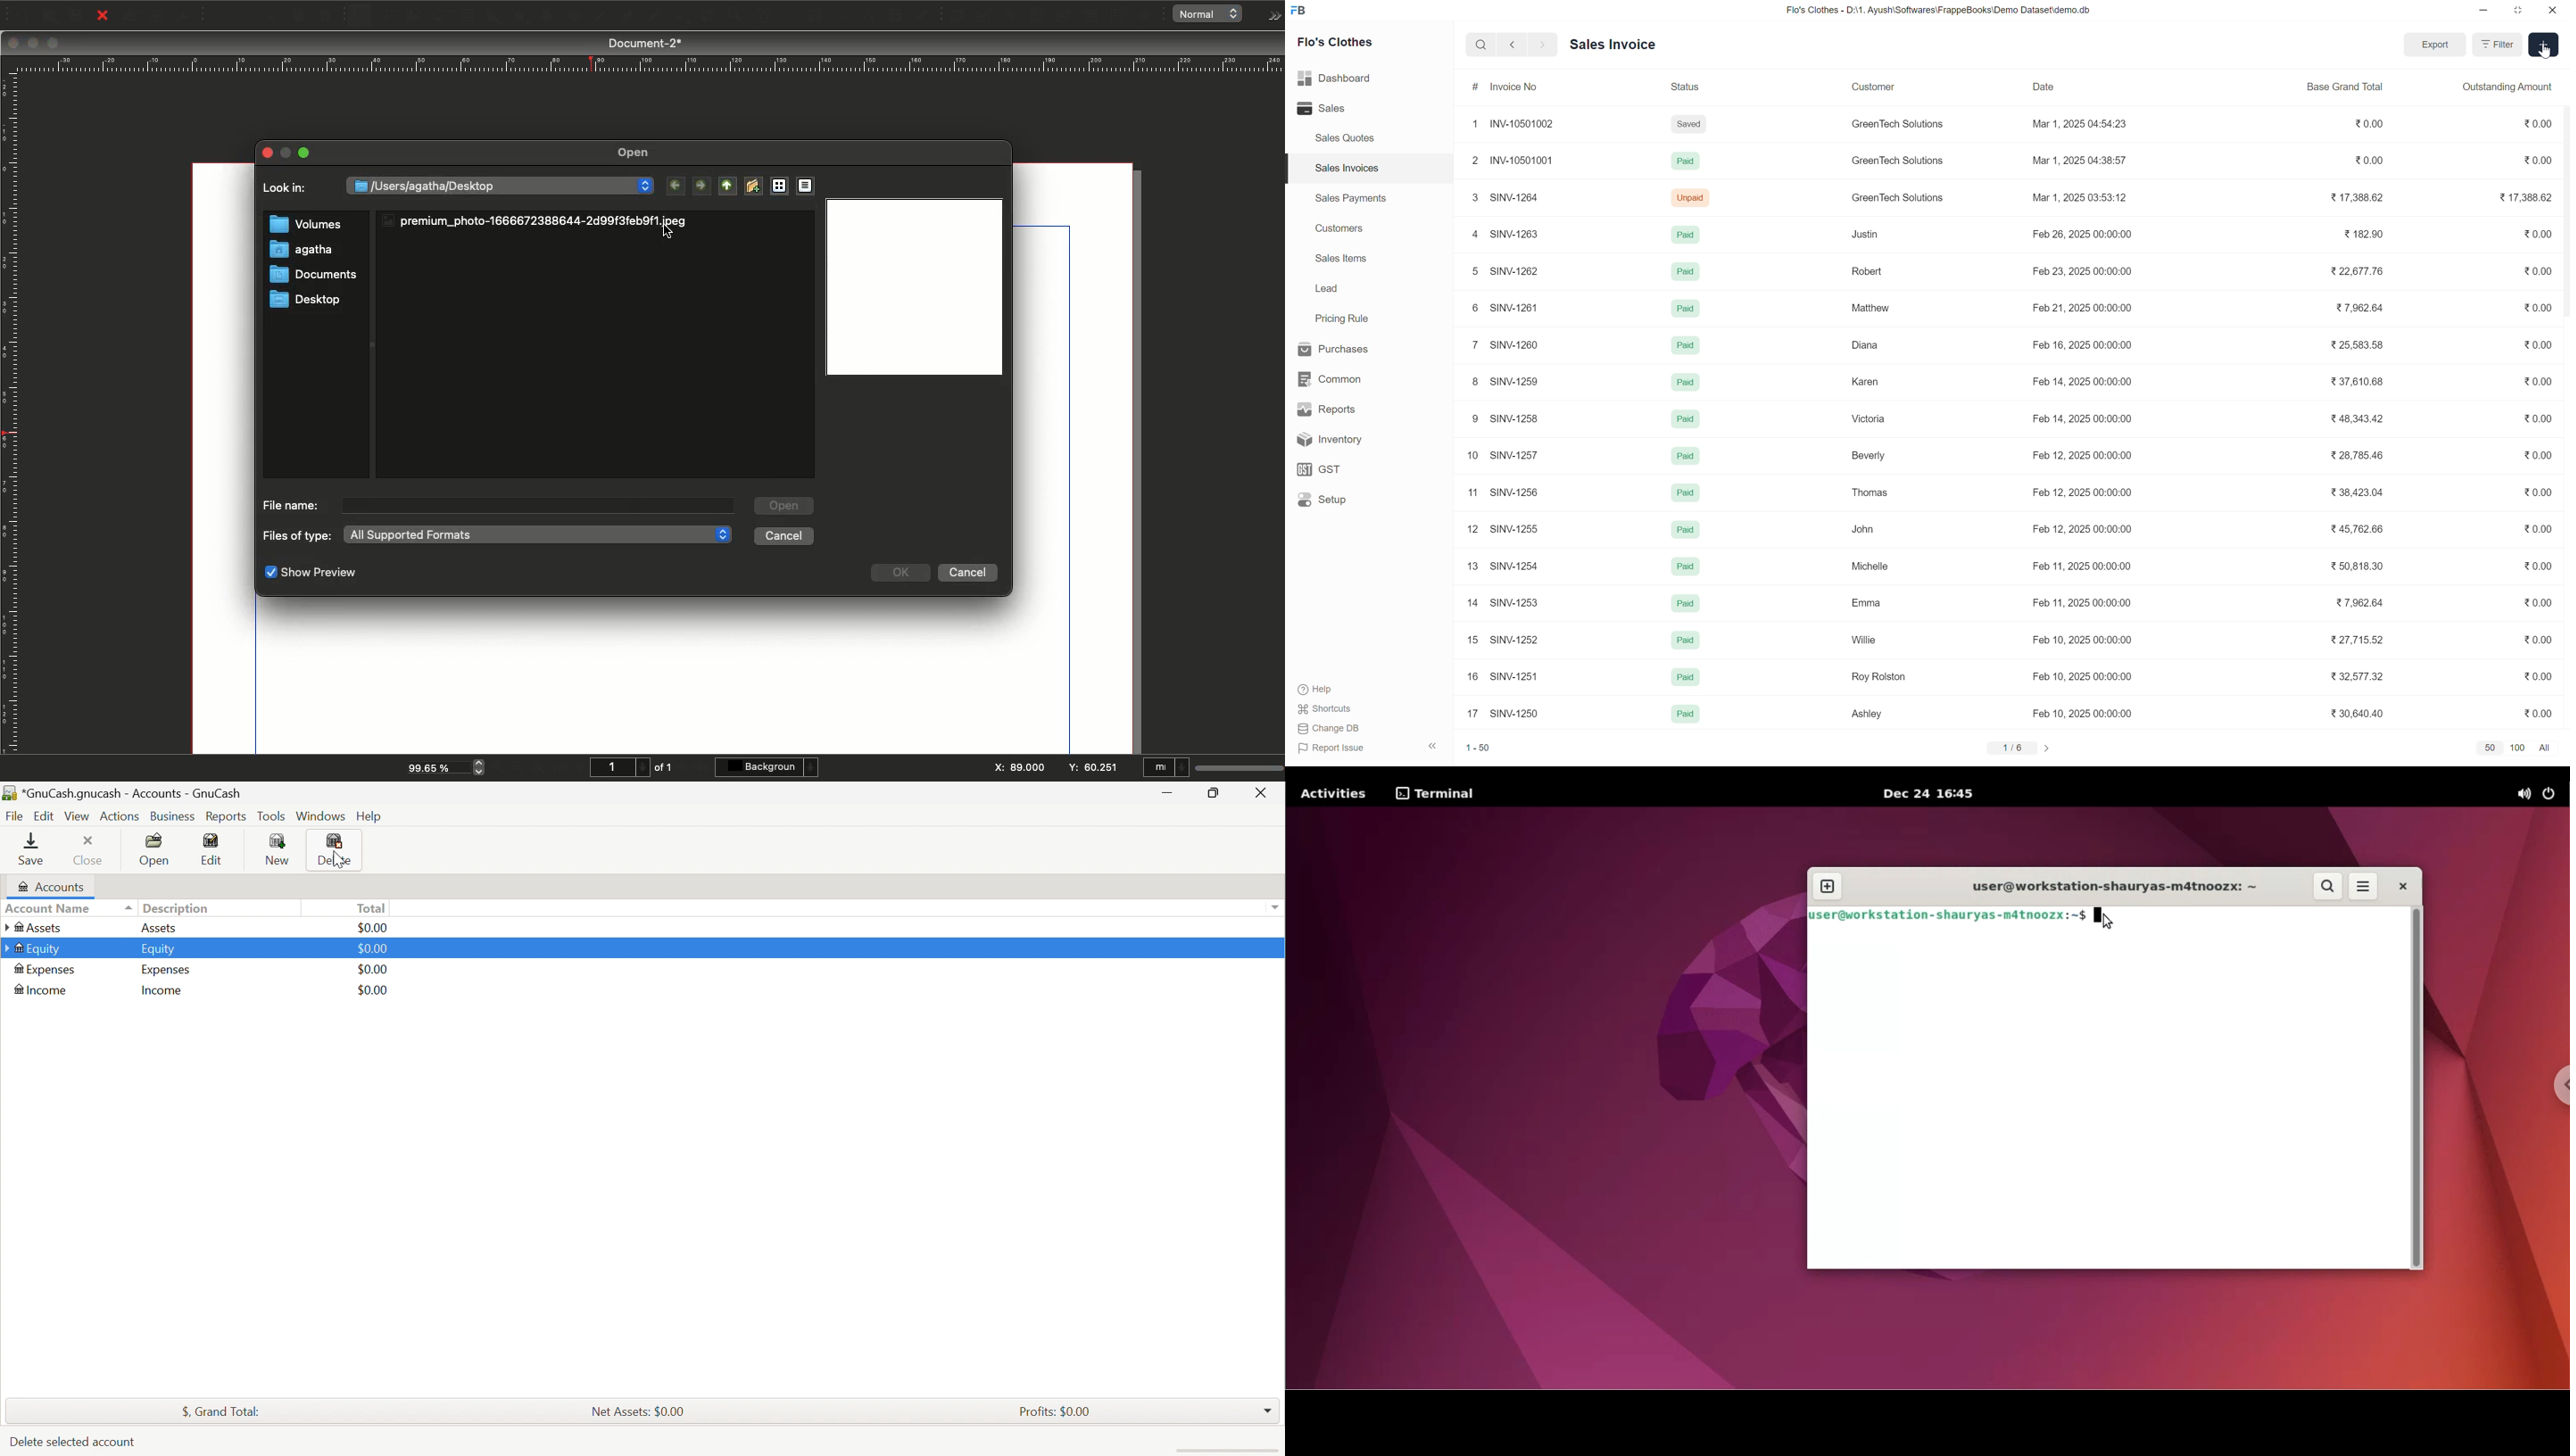 The height and width of the screenshot is (1456, 2576). I want to click on ₹0.00, so click(2368, 162).